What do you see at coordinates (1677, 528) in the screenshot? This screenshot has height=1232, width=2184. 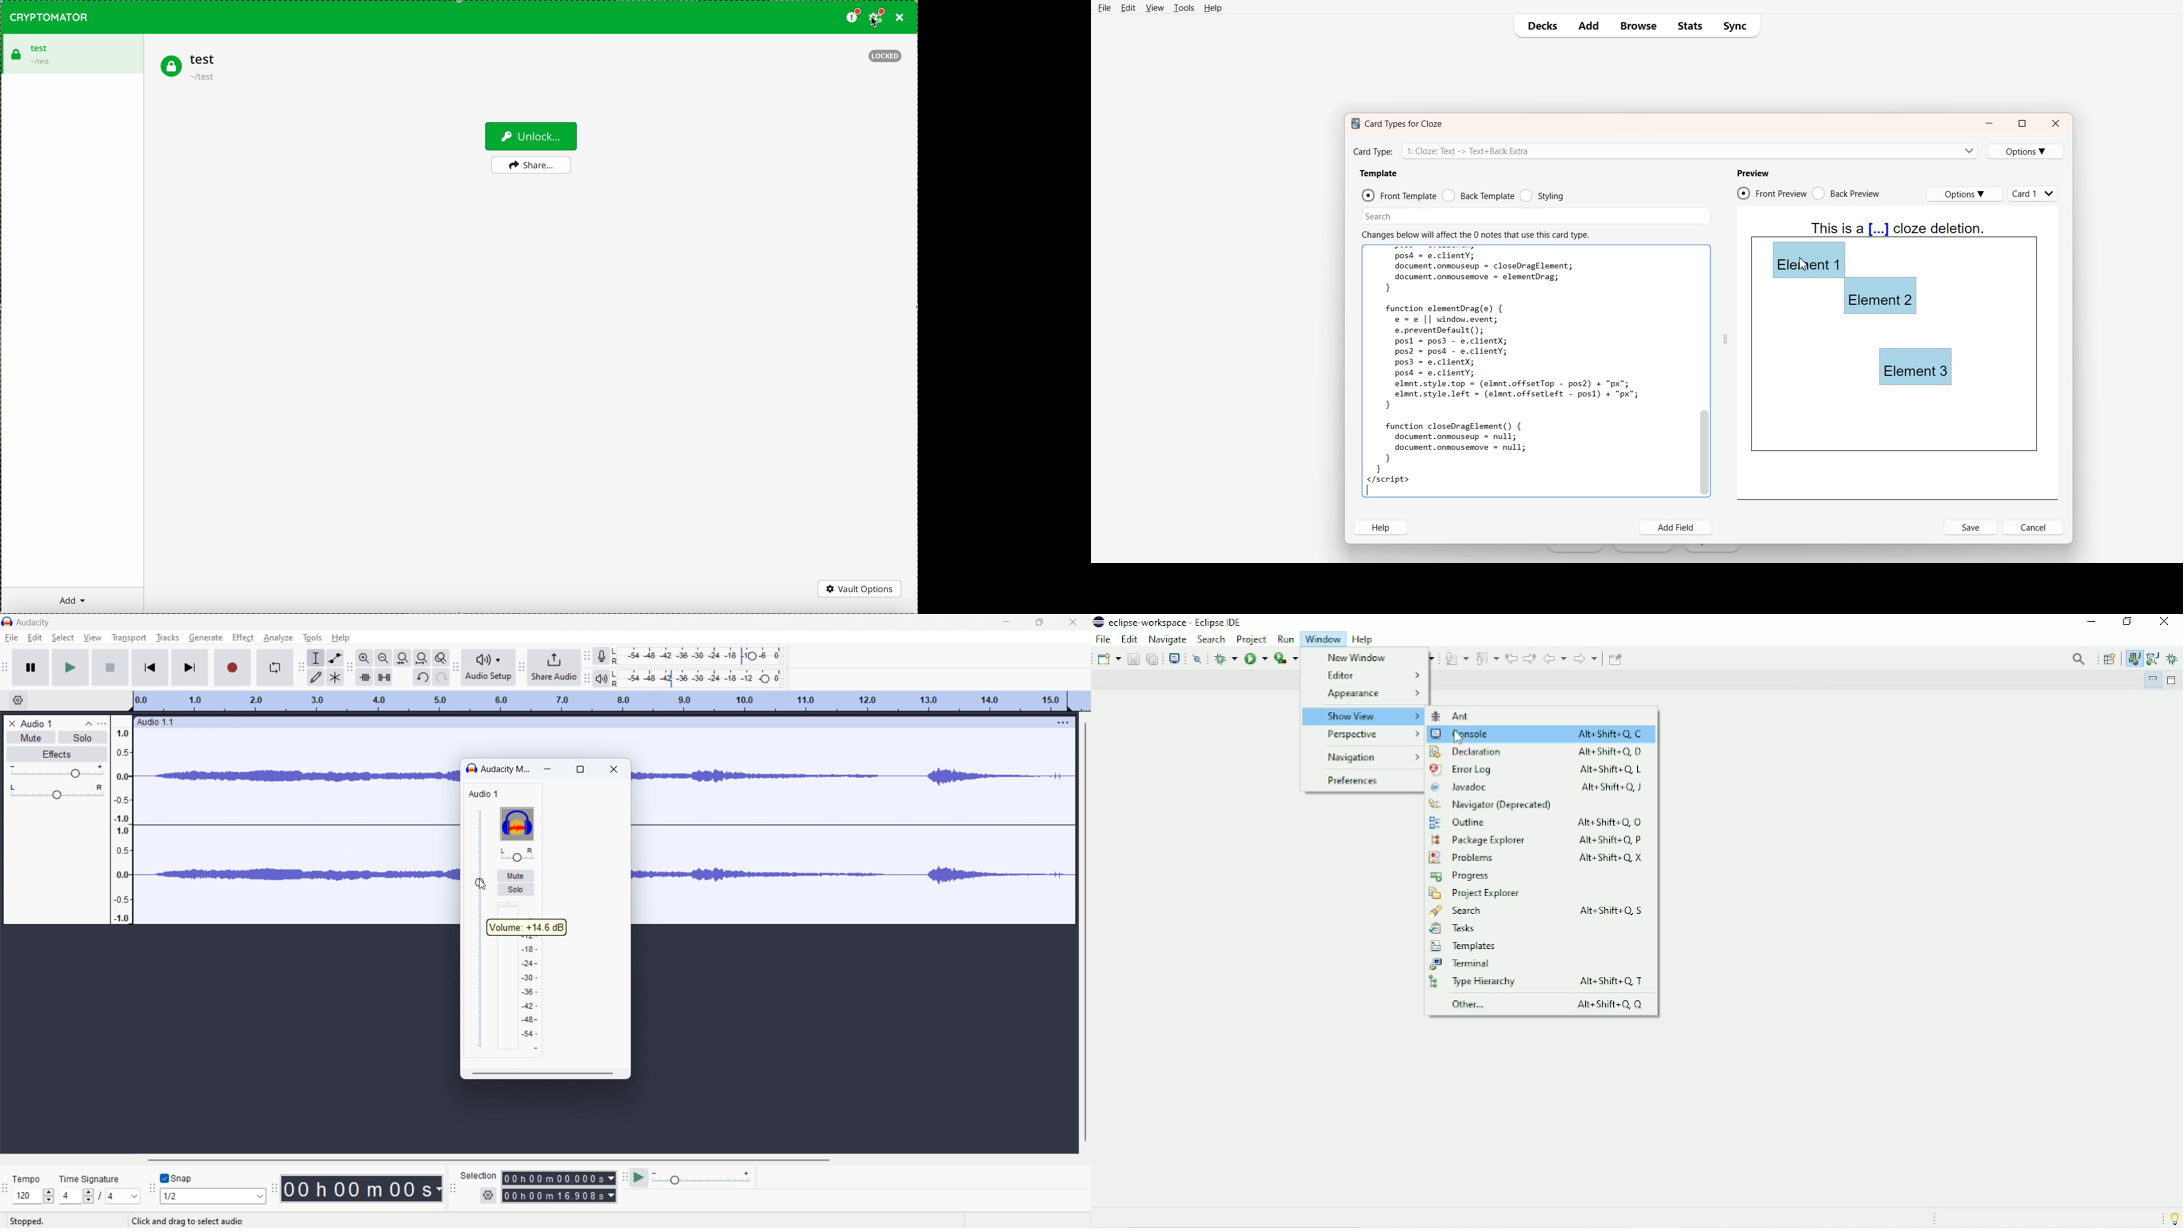 I see `Add Field` at bounding box center [1677, 528].